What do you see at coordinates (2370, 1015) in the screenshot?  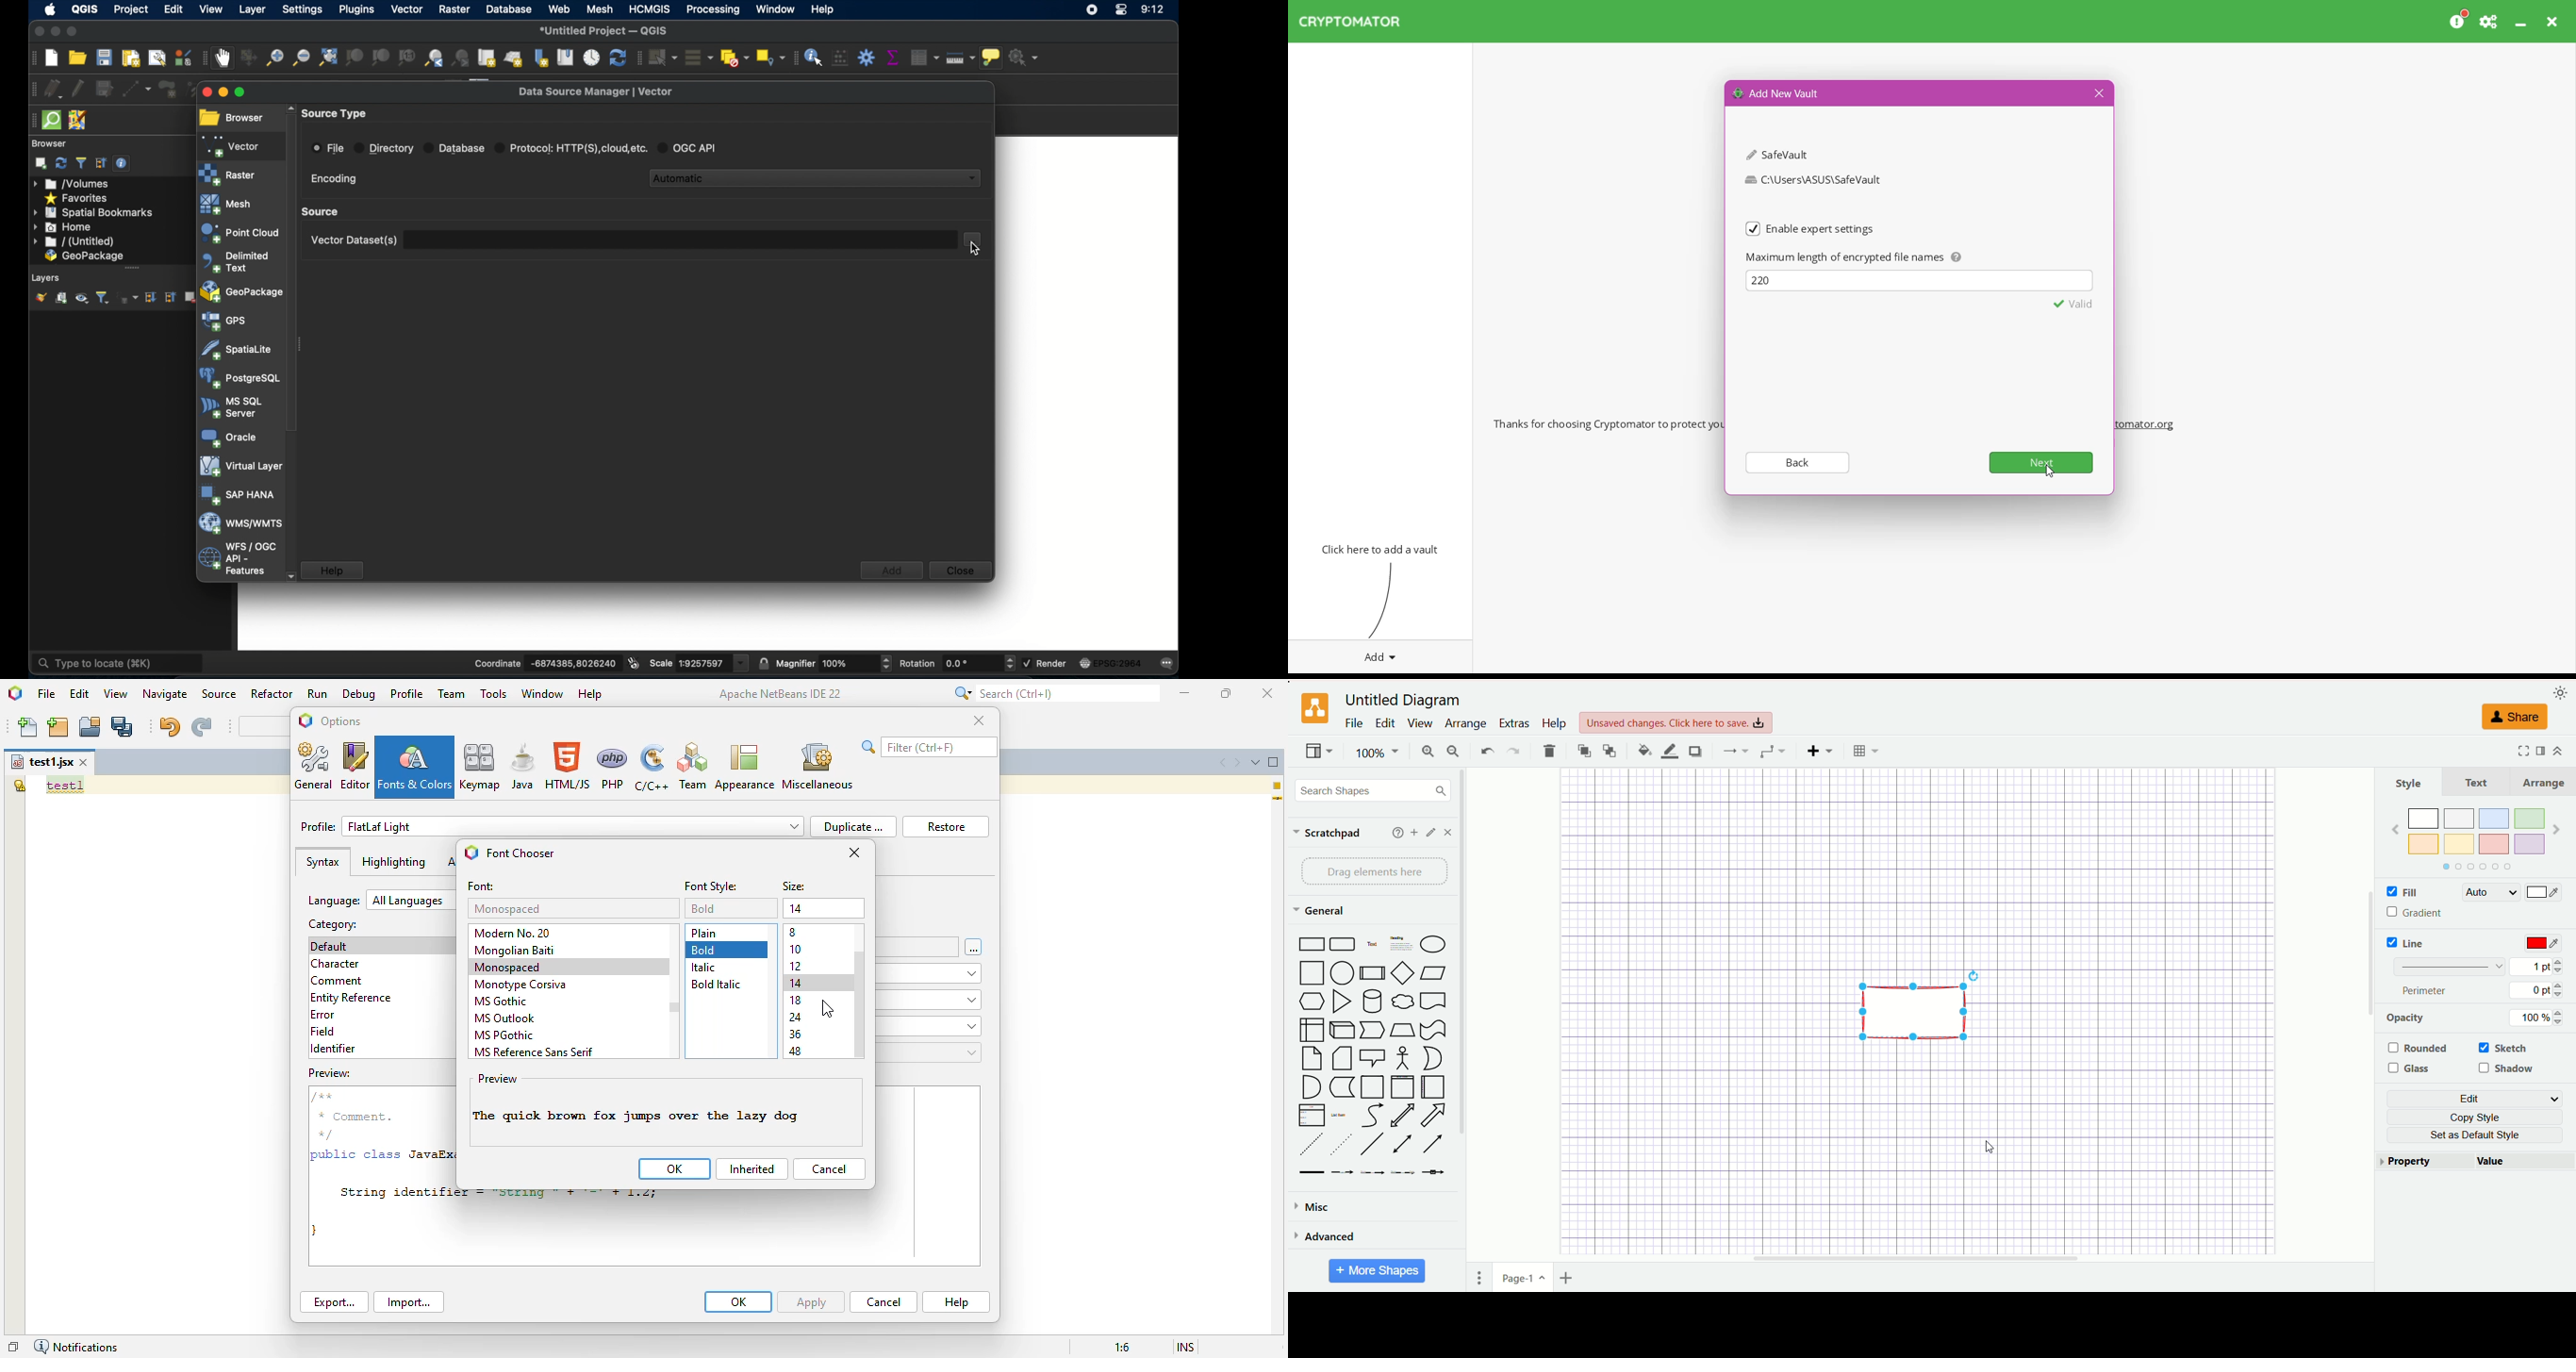 I see `vertical scroll bar` at bounding box center [2370, 1015].